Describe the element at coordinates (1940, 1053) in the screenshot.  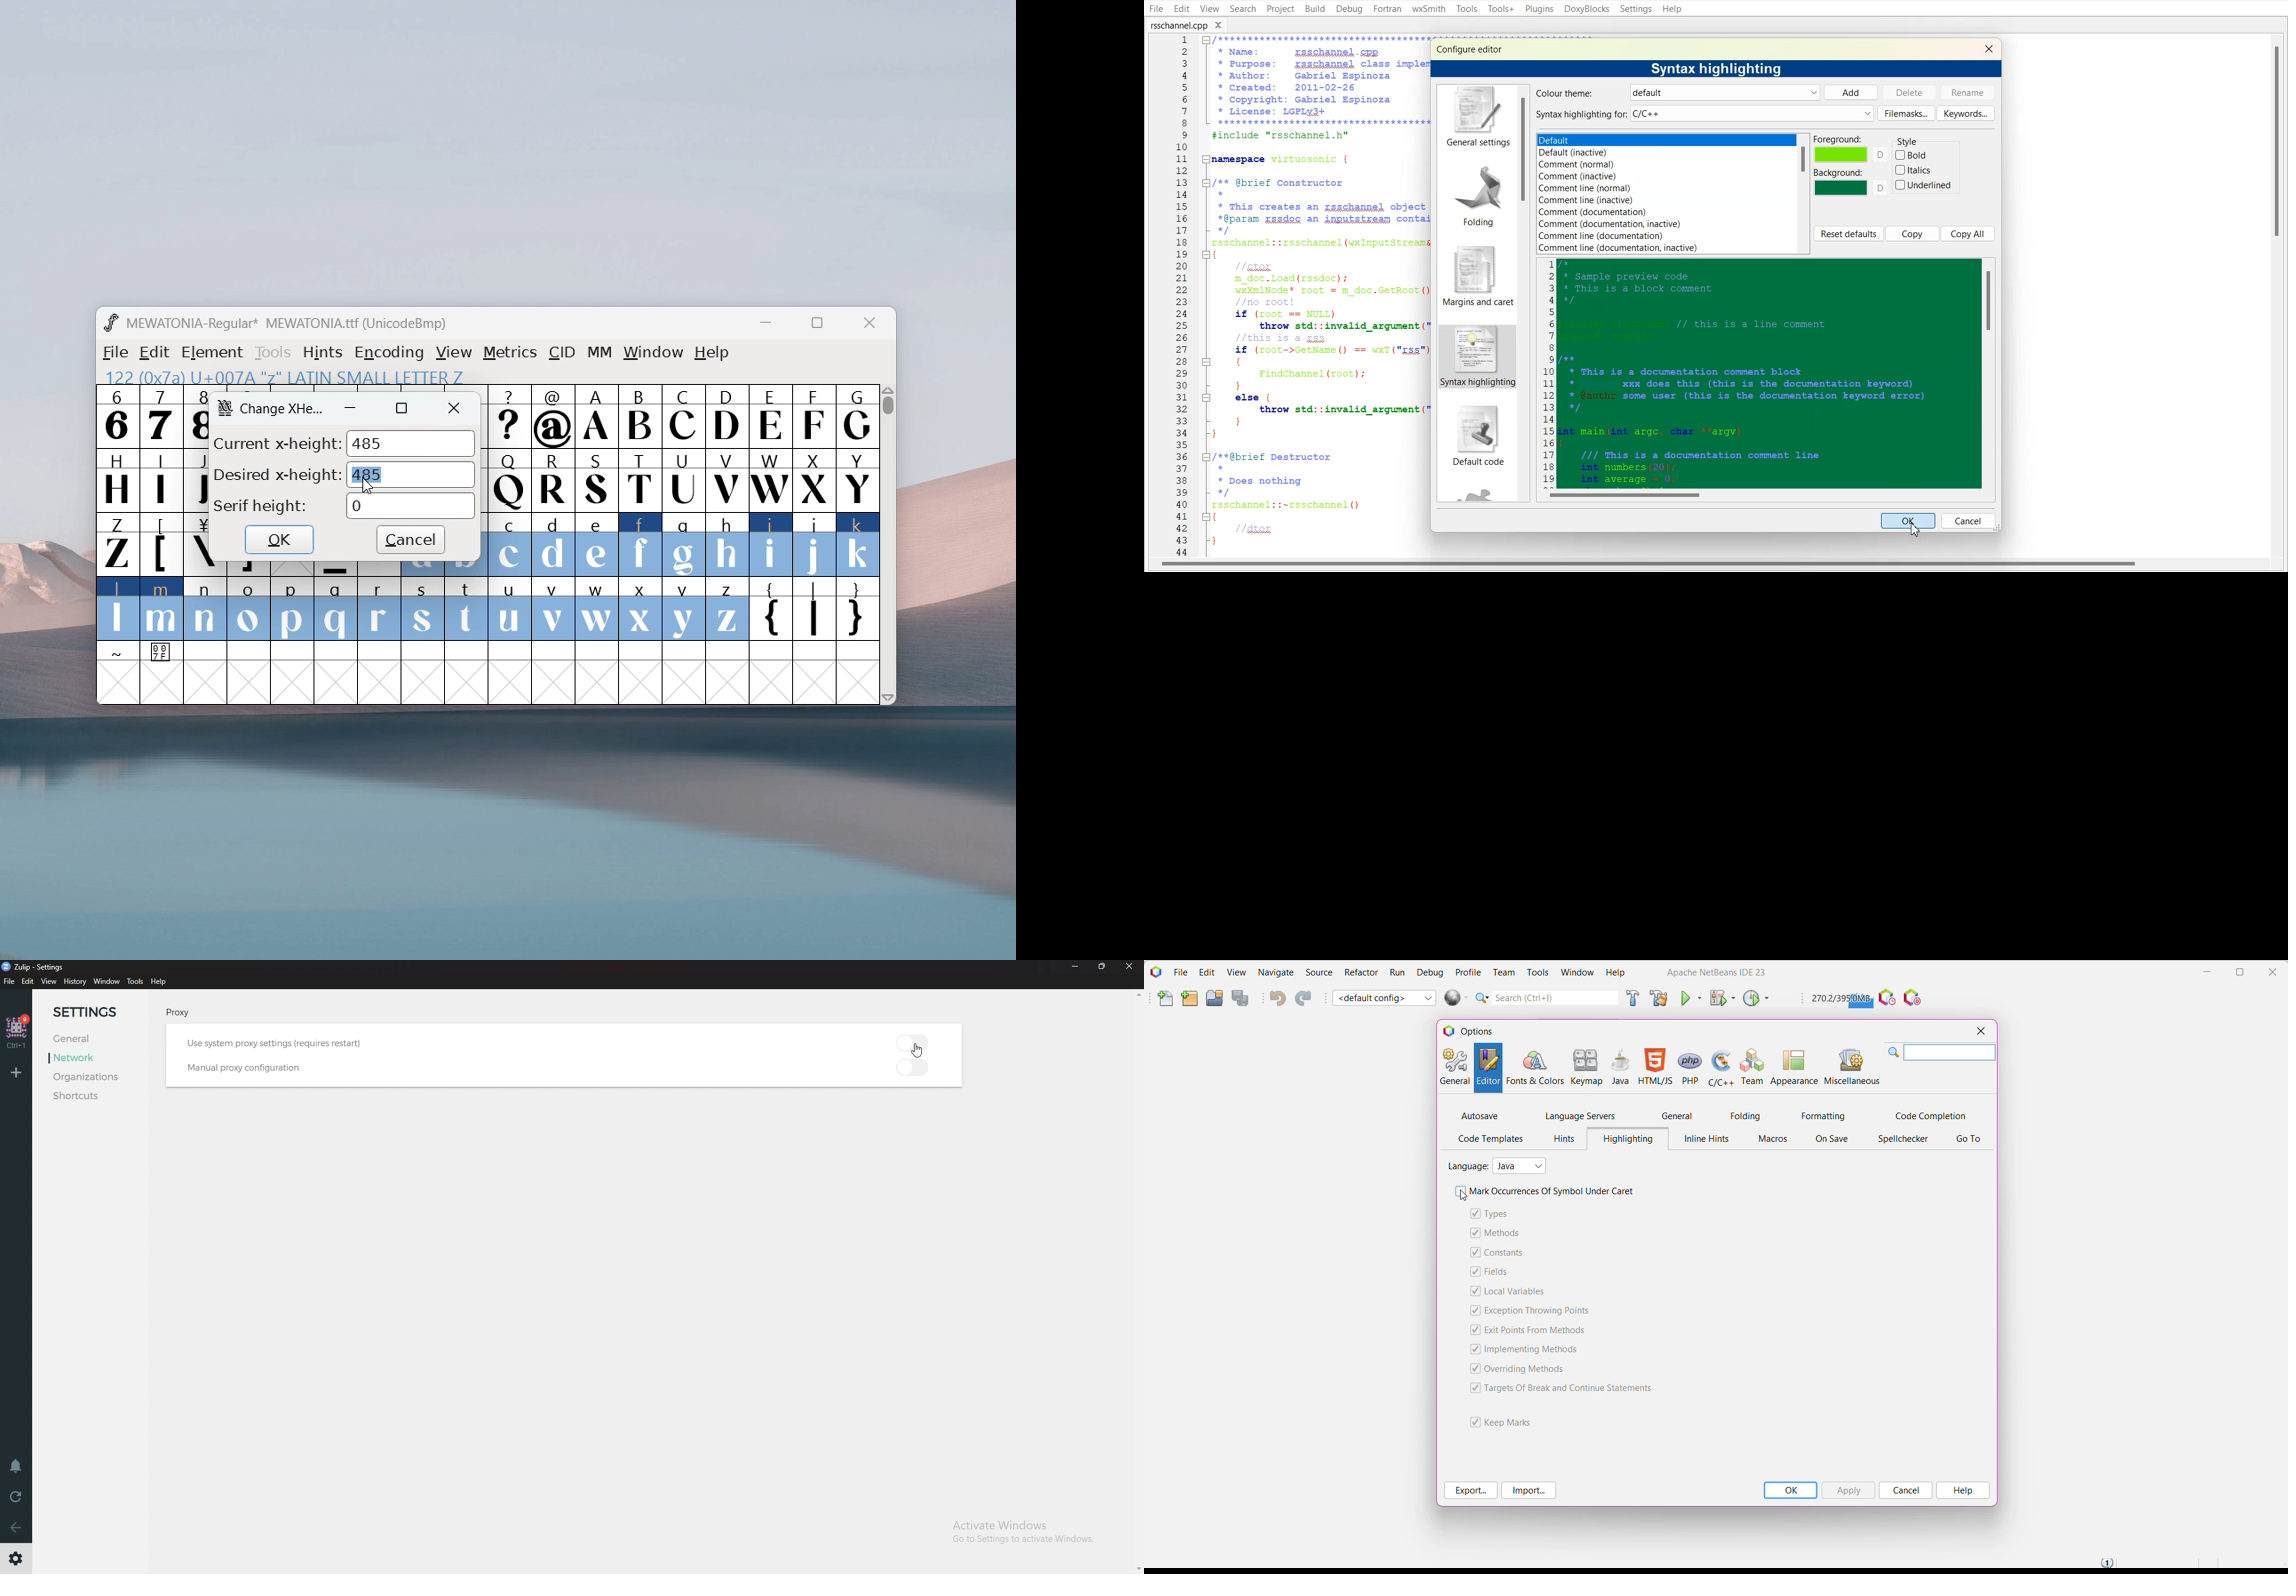
I see `Search` at that location.